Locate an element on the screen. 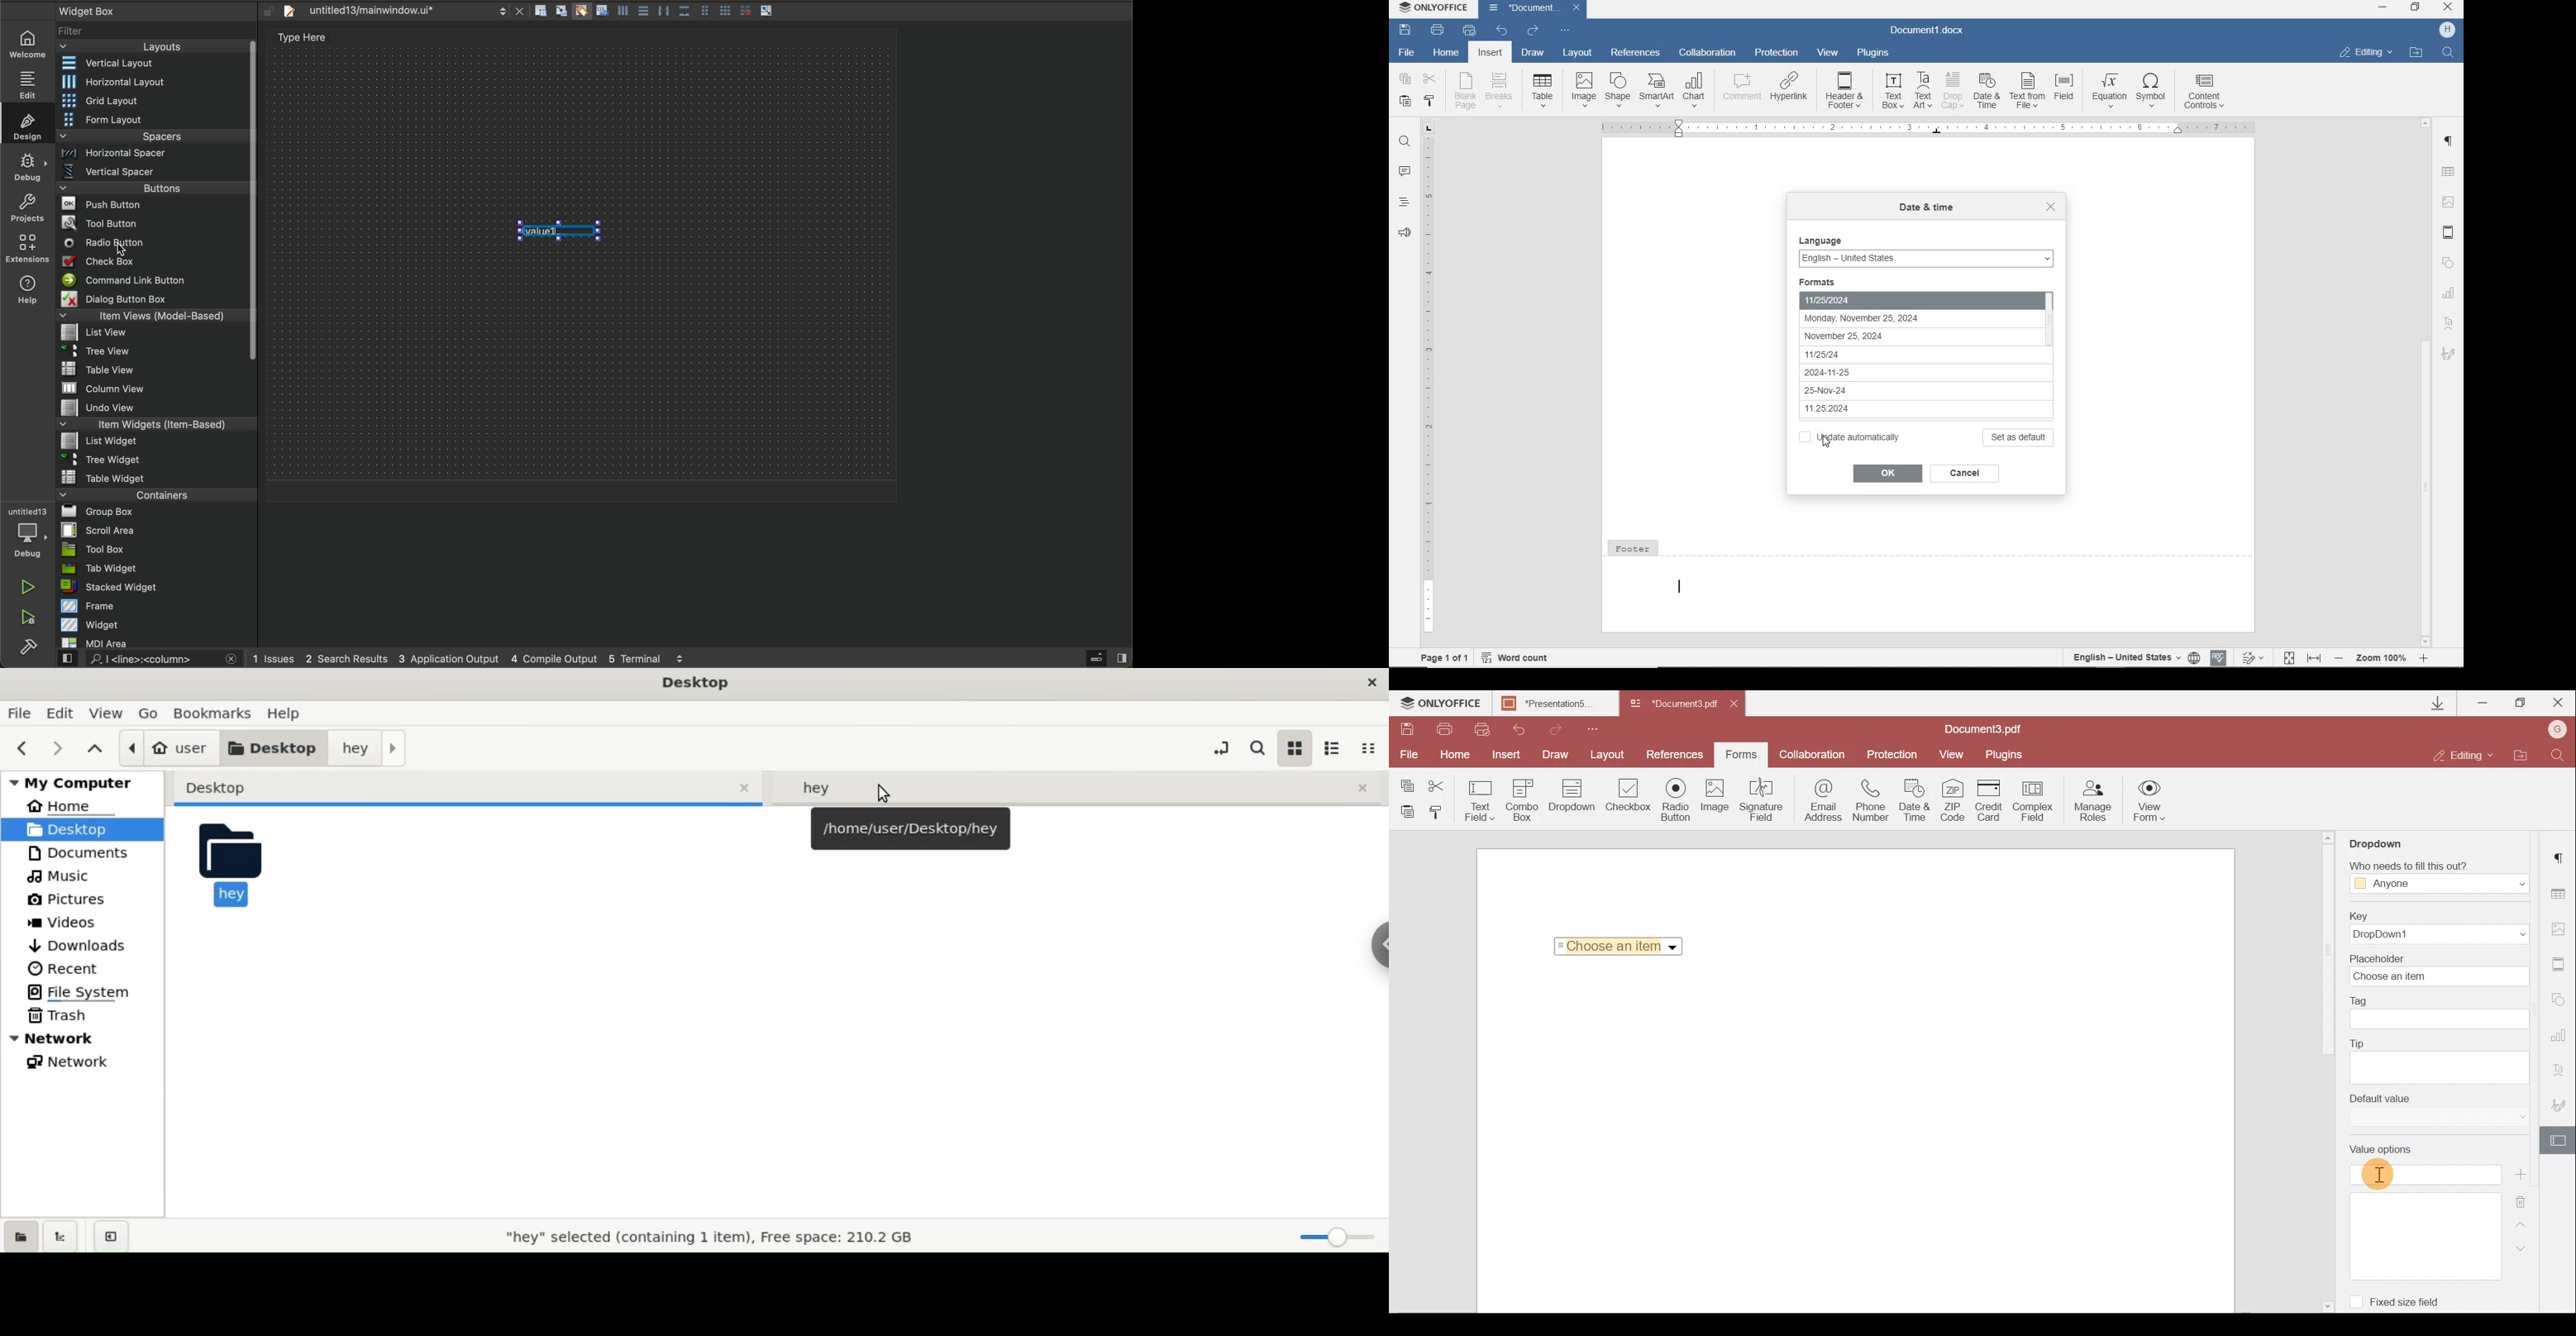 The height and width of the screenshot is (1344, 2576). feedback & support is located at coordinates (1404, 232).